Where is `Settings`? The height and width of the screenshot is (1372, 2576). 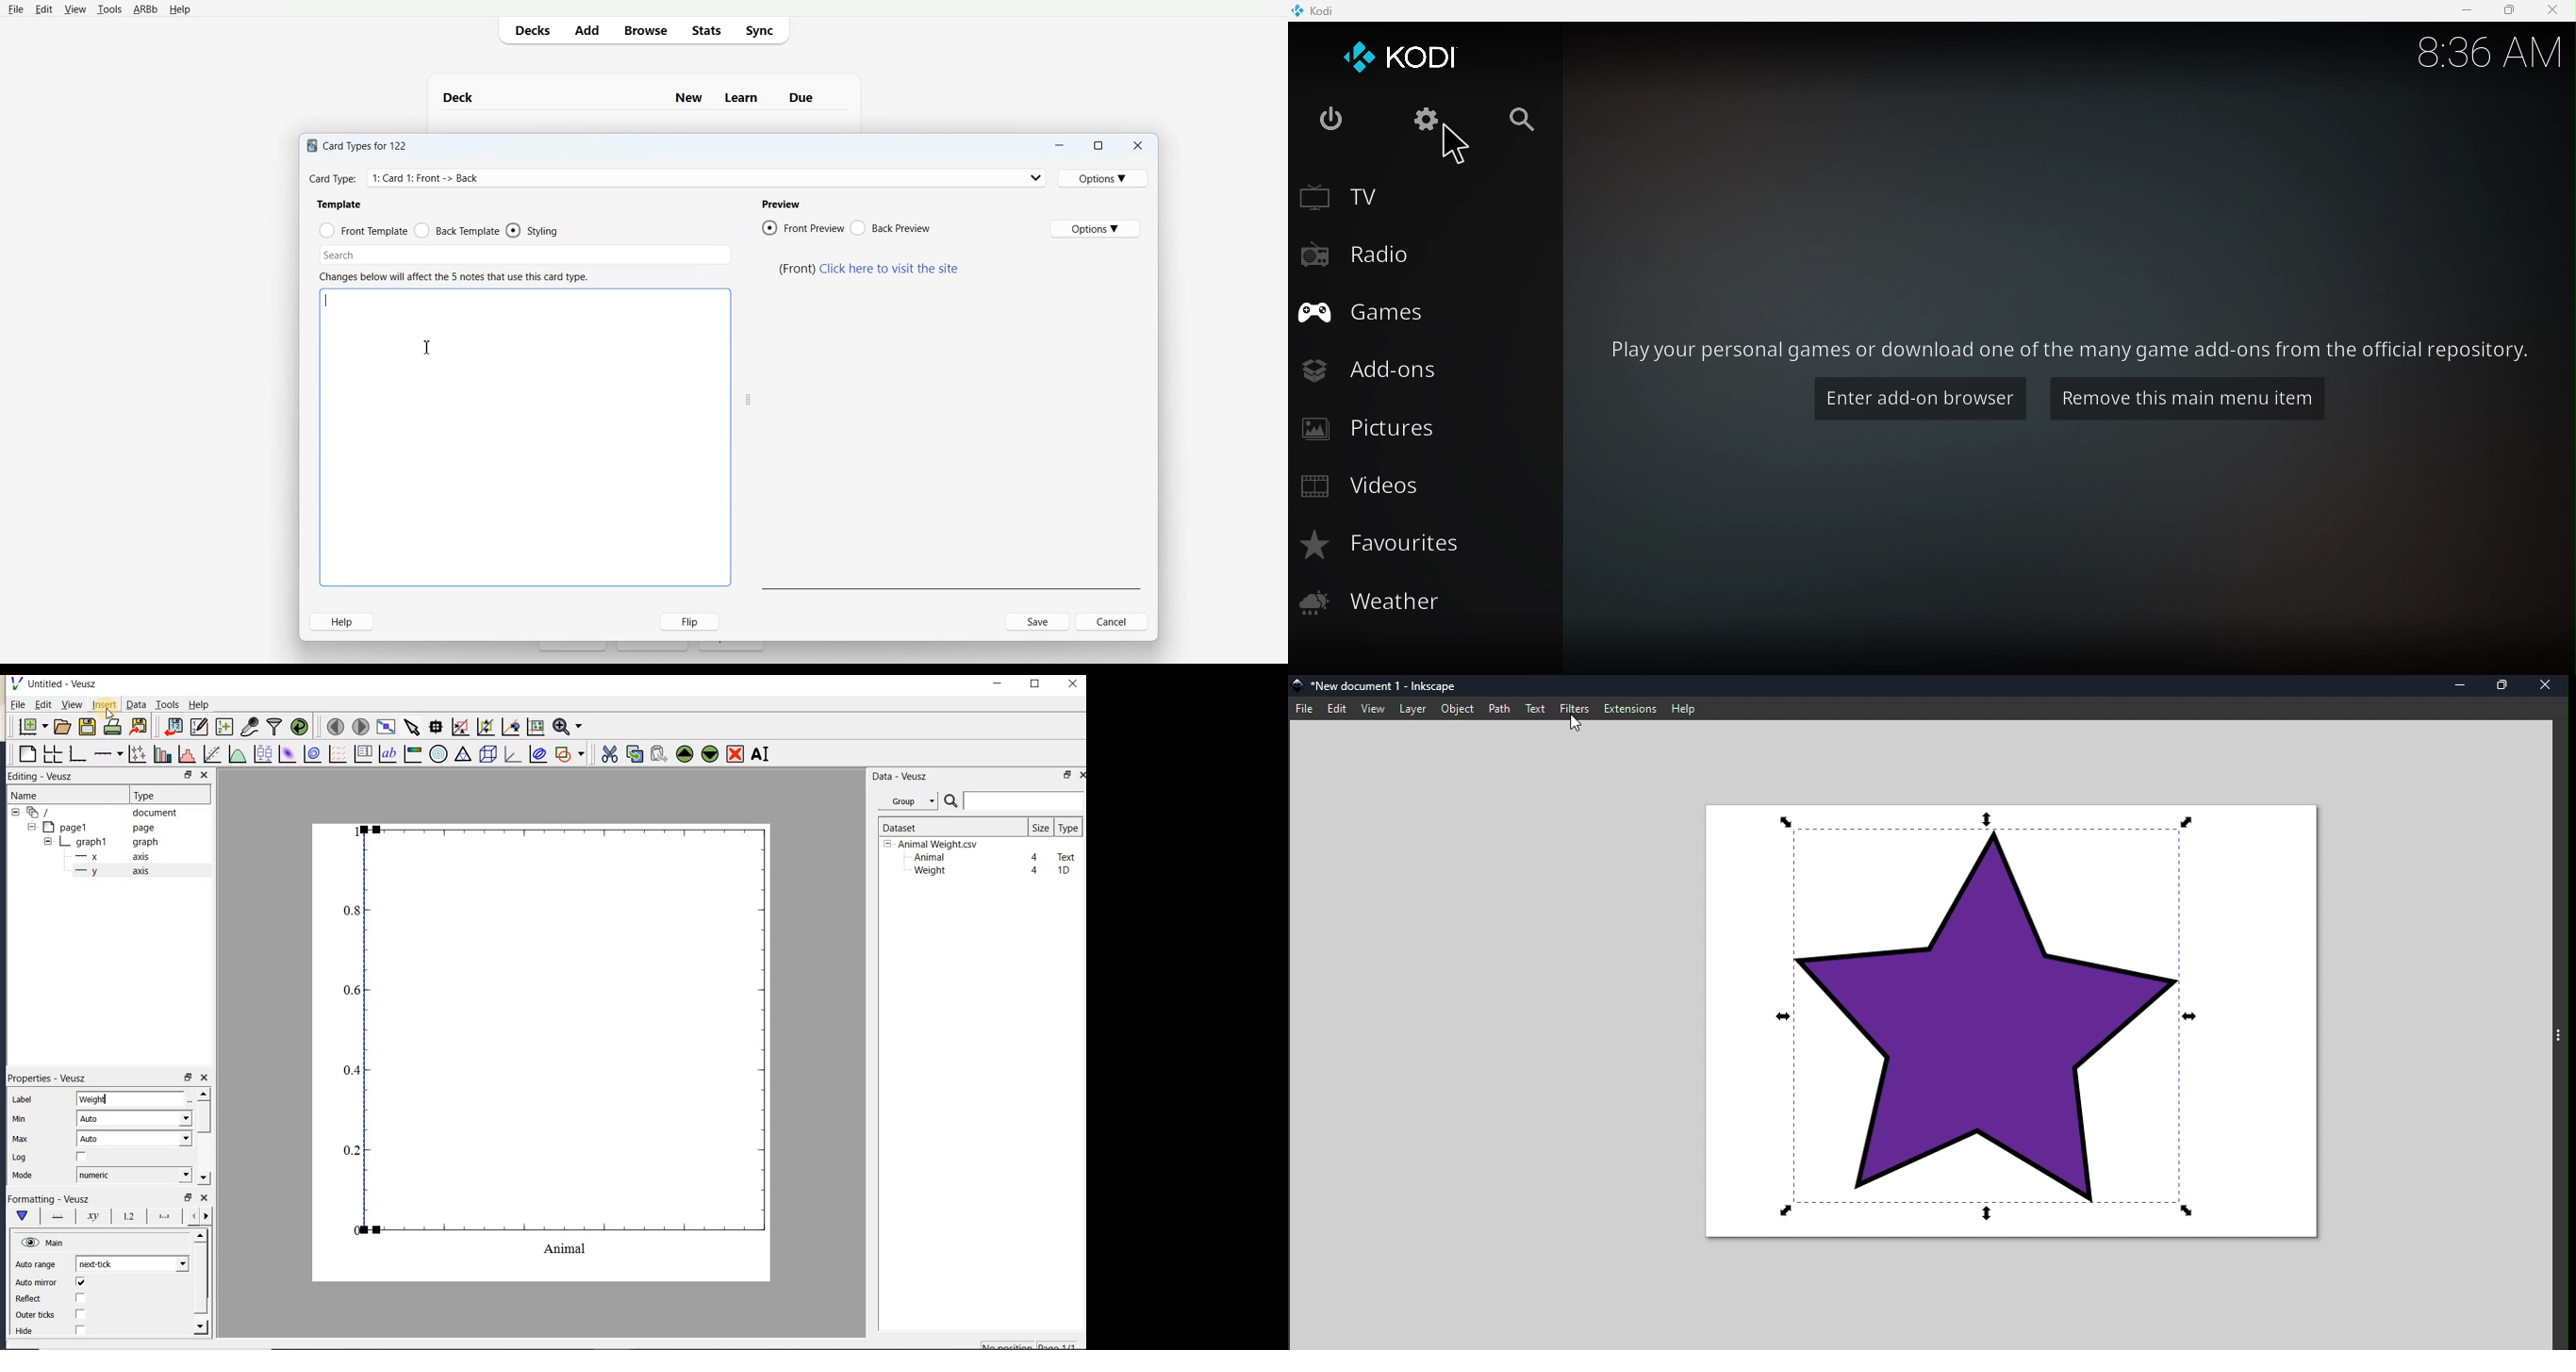 Settings is located at coordinates (1430, 118).